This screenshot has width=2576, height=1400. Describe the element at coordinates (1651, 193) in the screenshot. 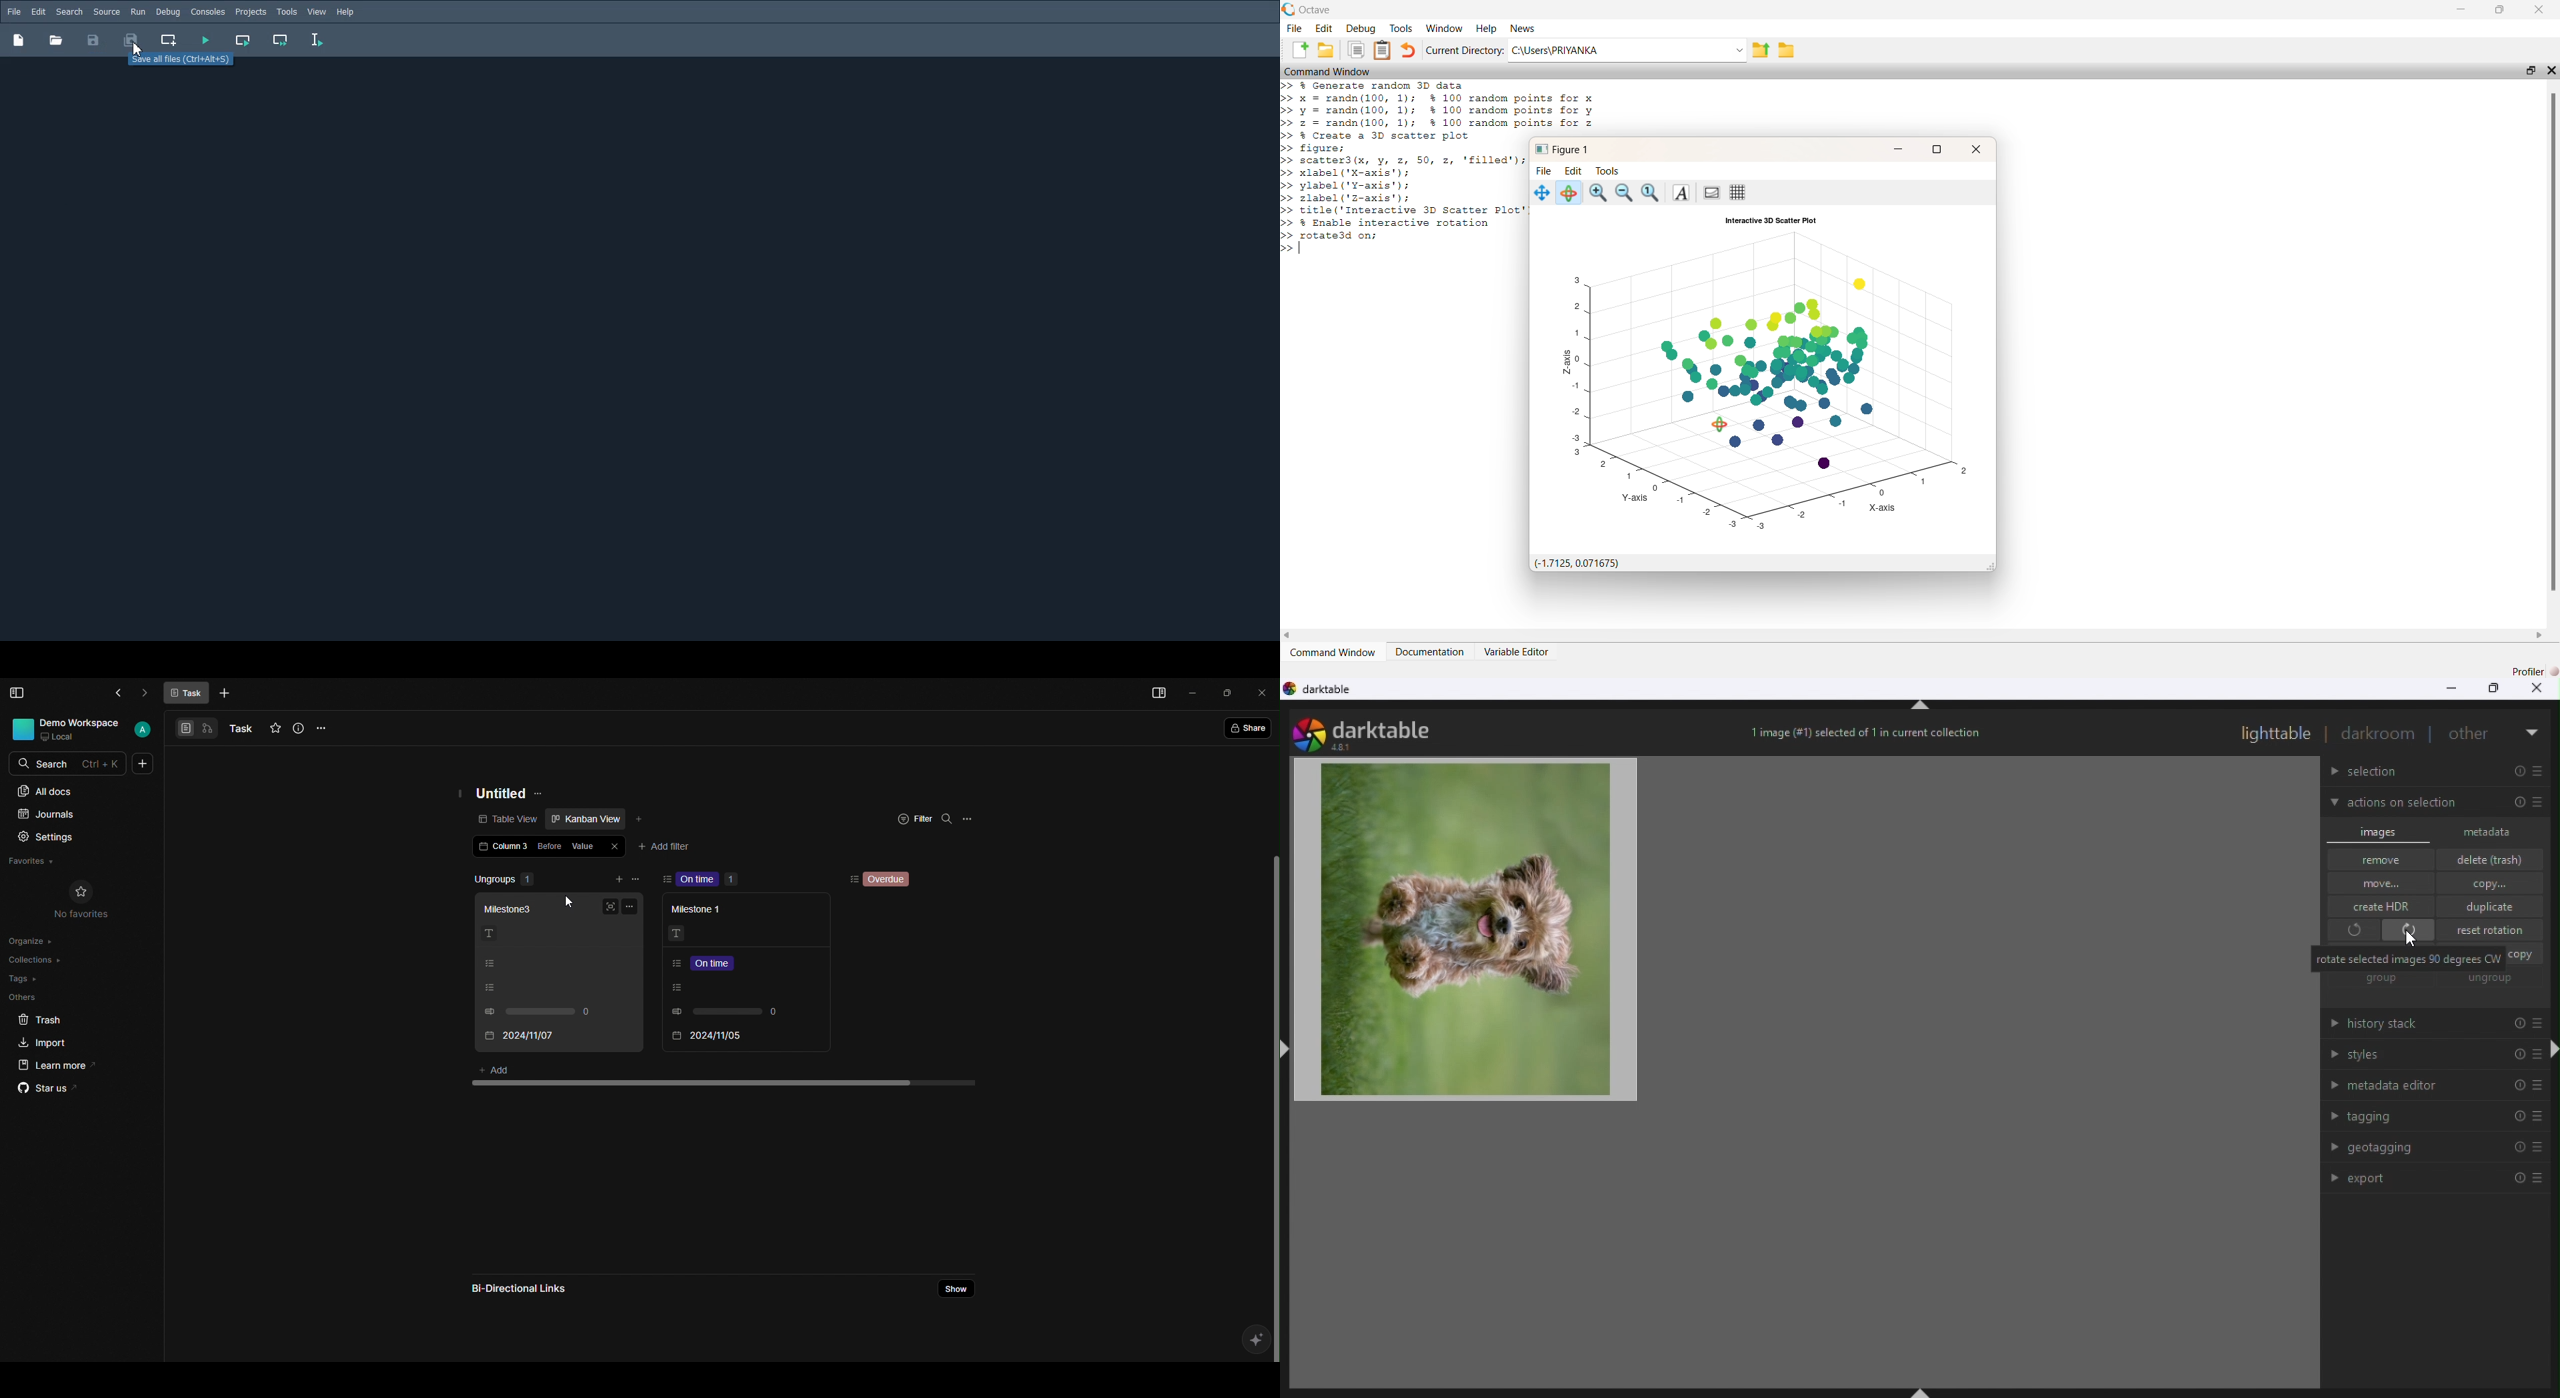

I see `reset zoom` at that location.